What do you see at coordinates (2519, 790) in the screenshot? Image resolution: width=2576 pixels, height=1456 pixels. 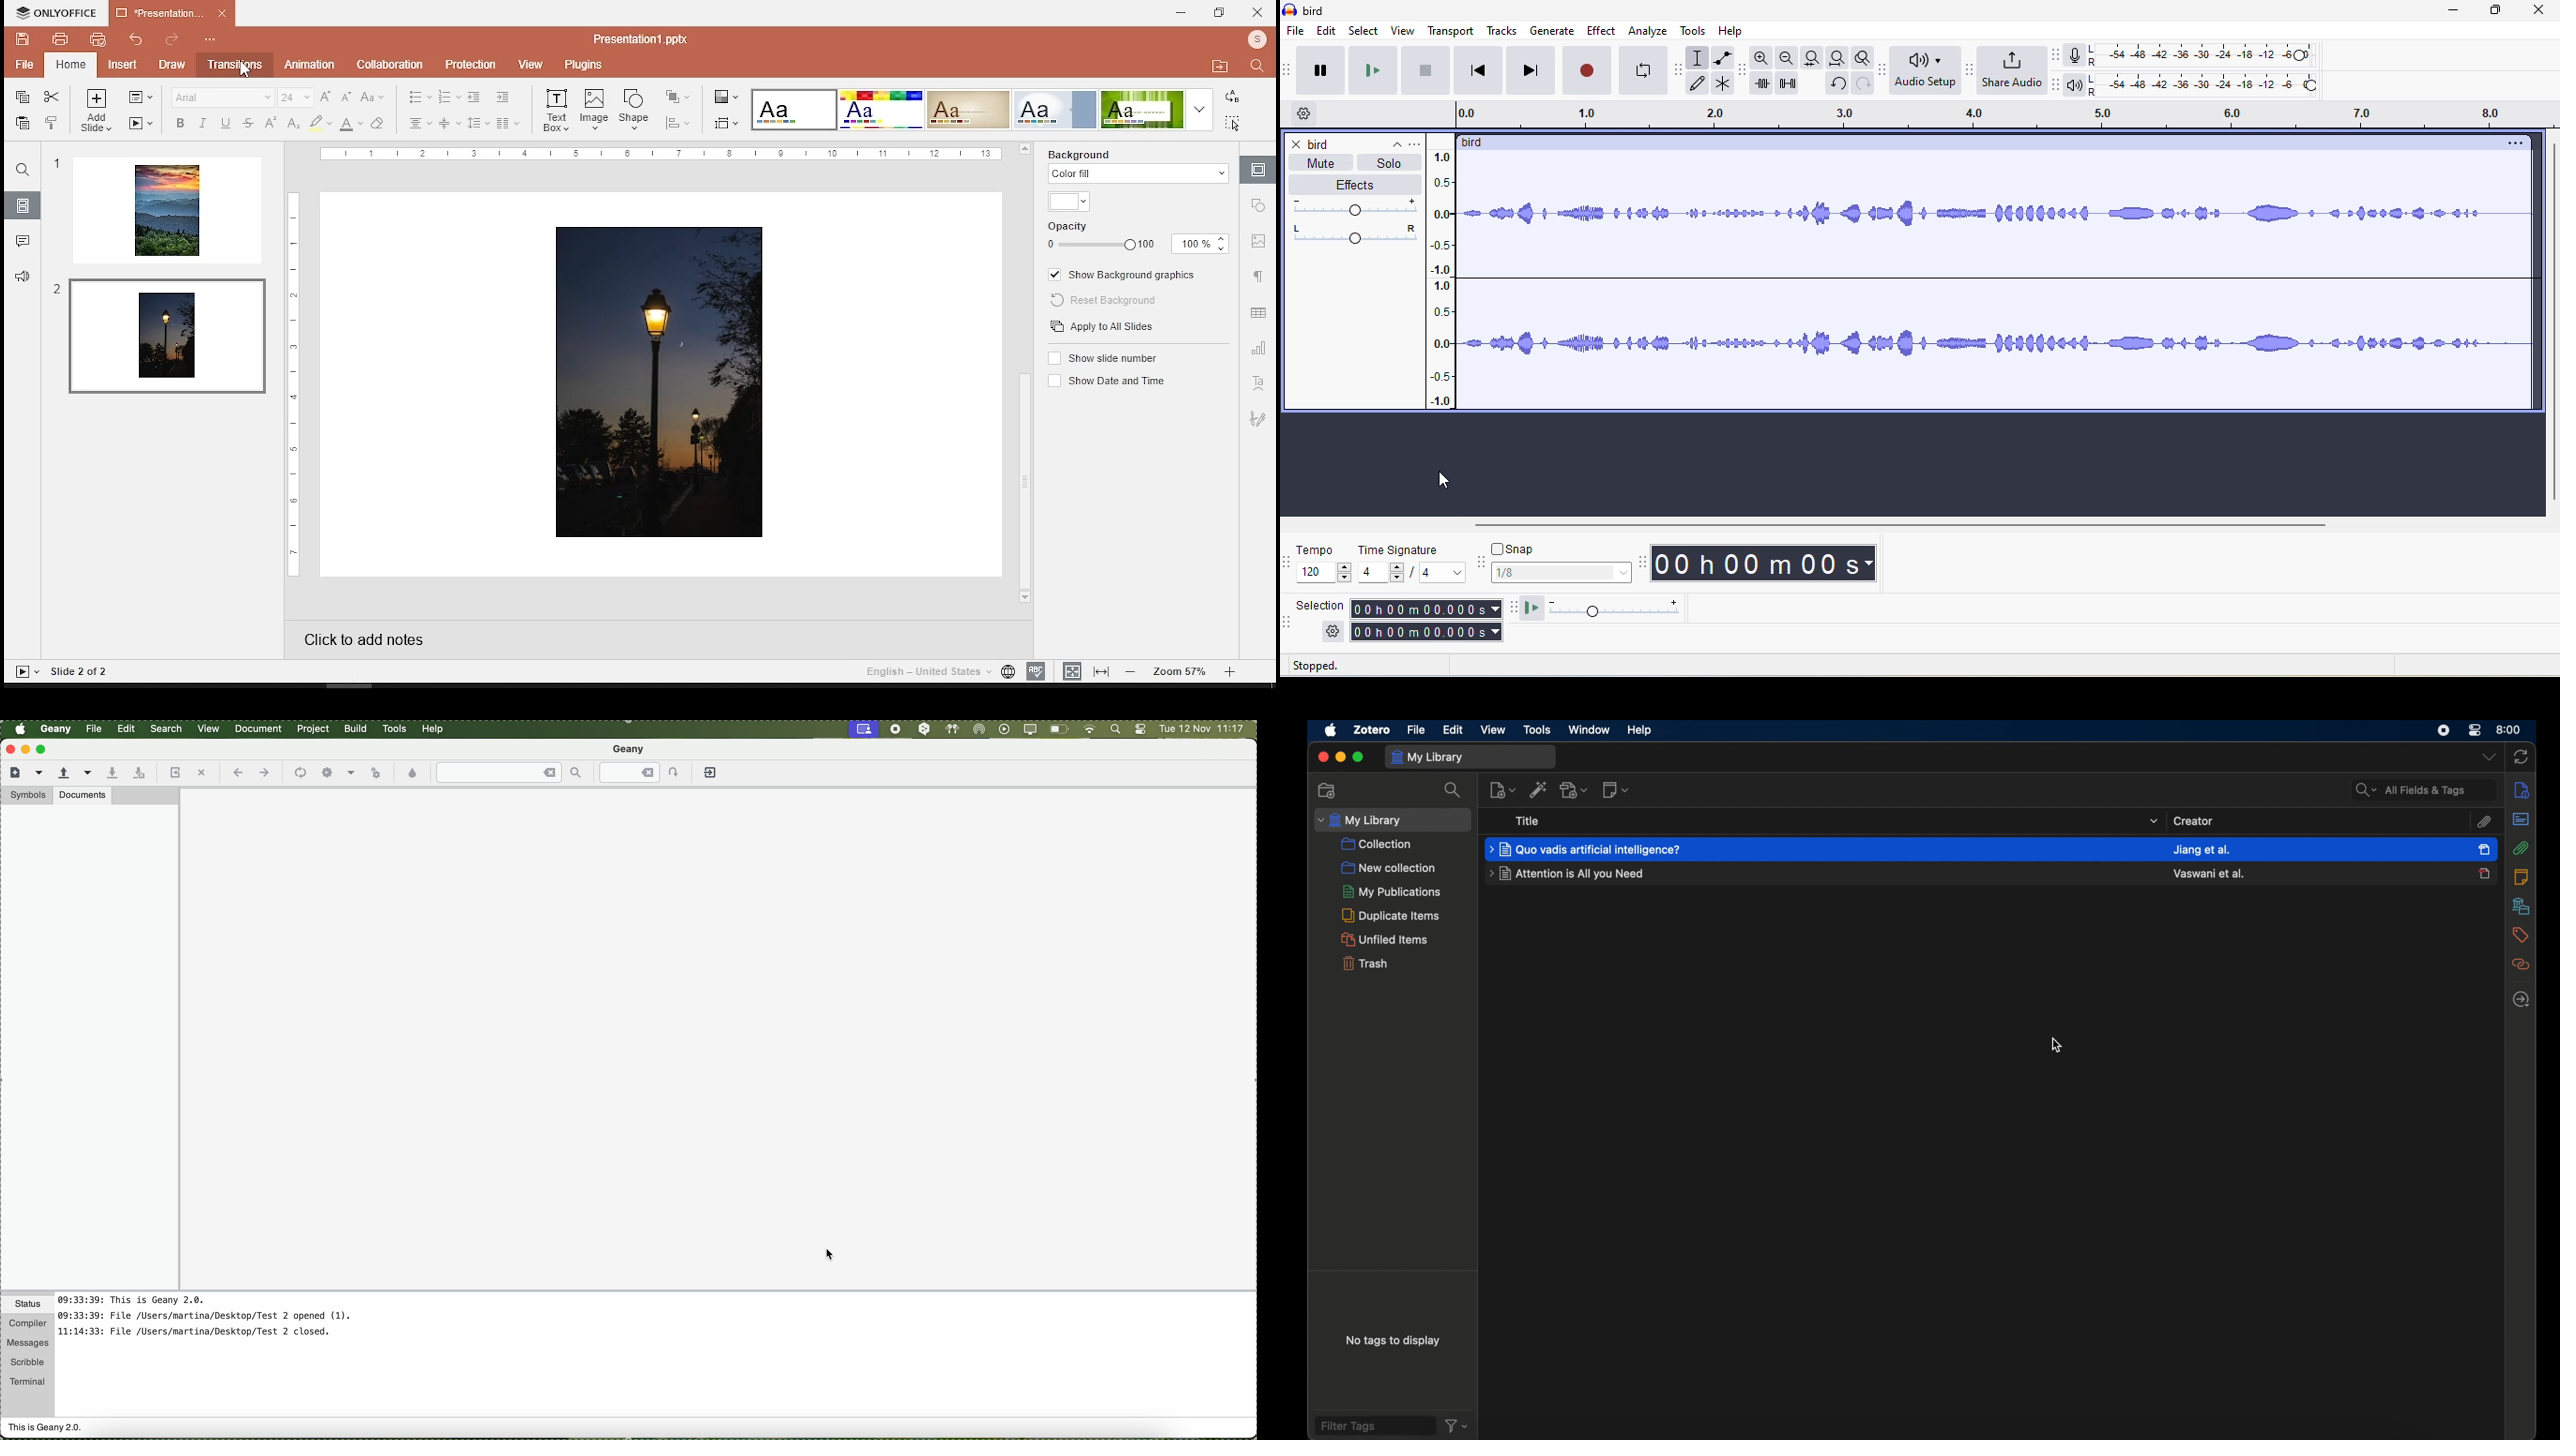 I see `info` at bounding box center [2519, 790].